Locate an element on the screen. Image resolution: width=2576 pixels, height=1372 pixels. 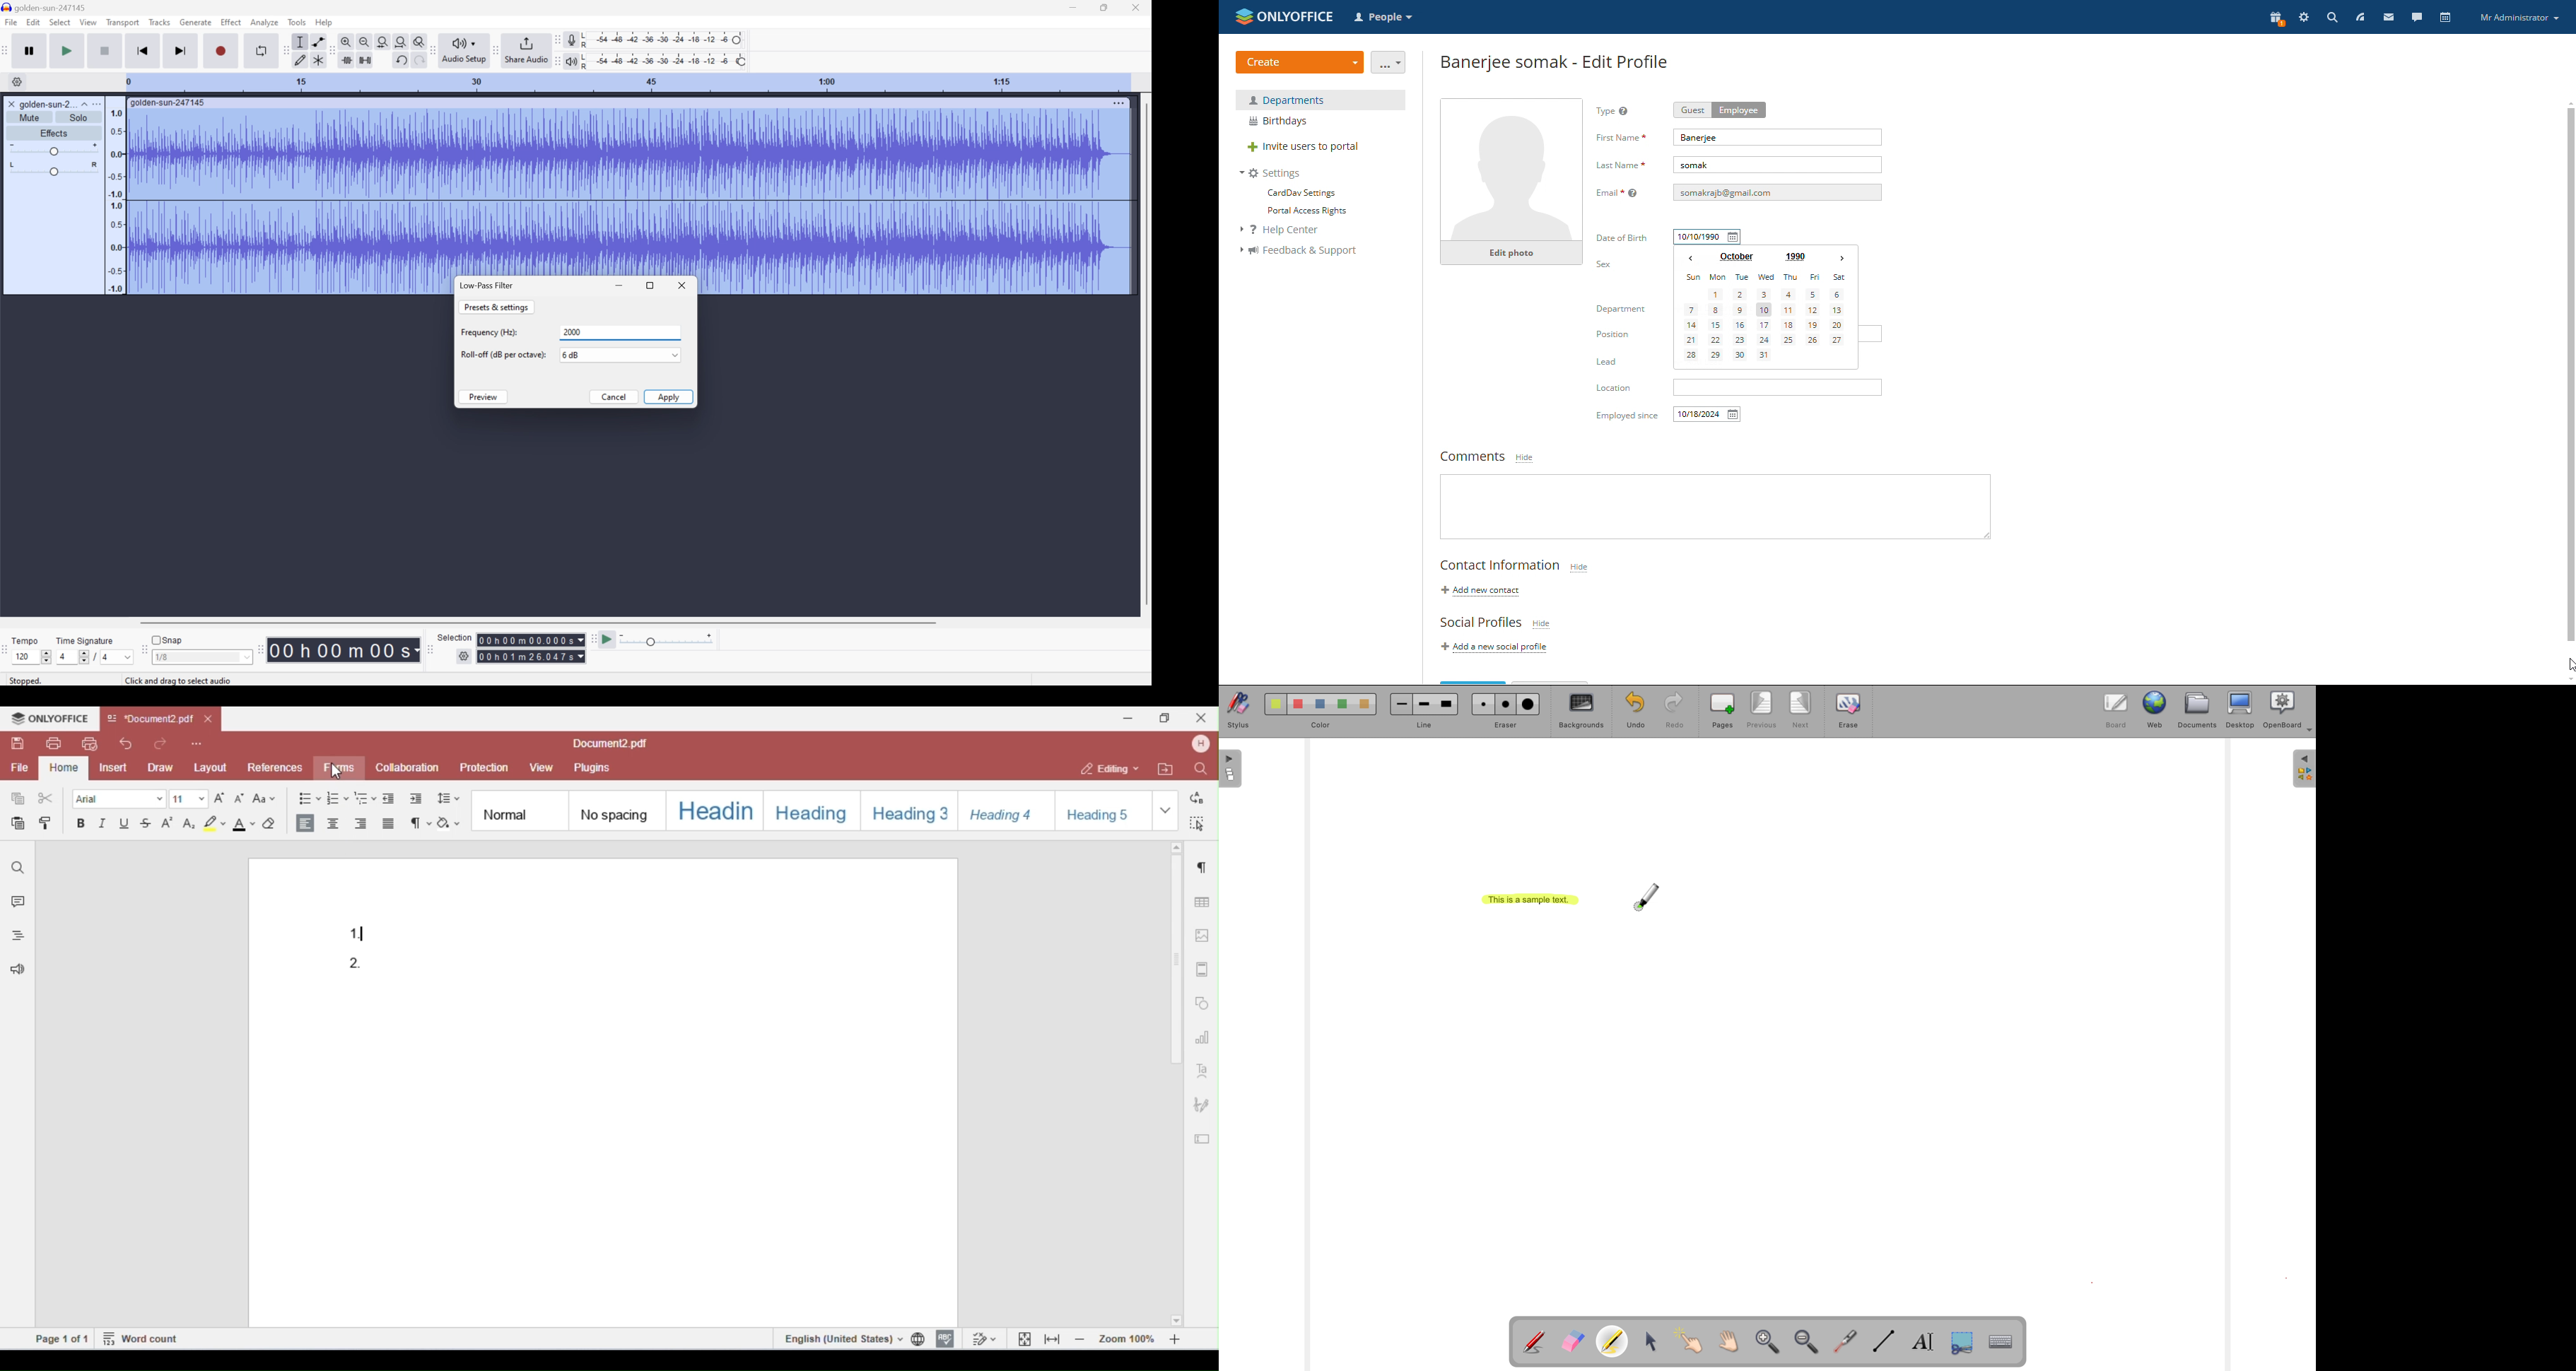
Zoom out is located at coordinates (364, 40).